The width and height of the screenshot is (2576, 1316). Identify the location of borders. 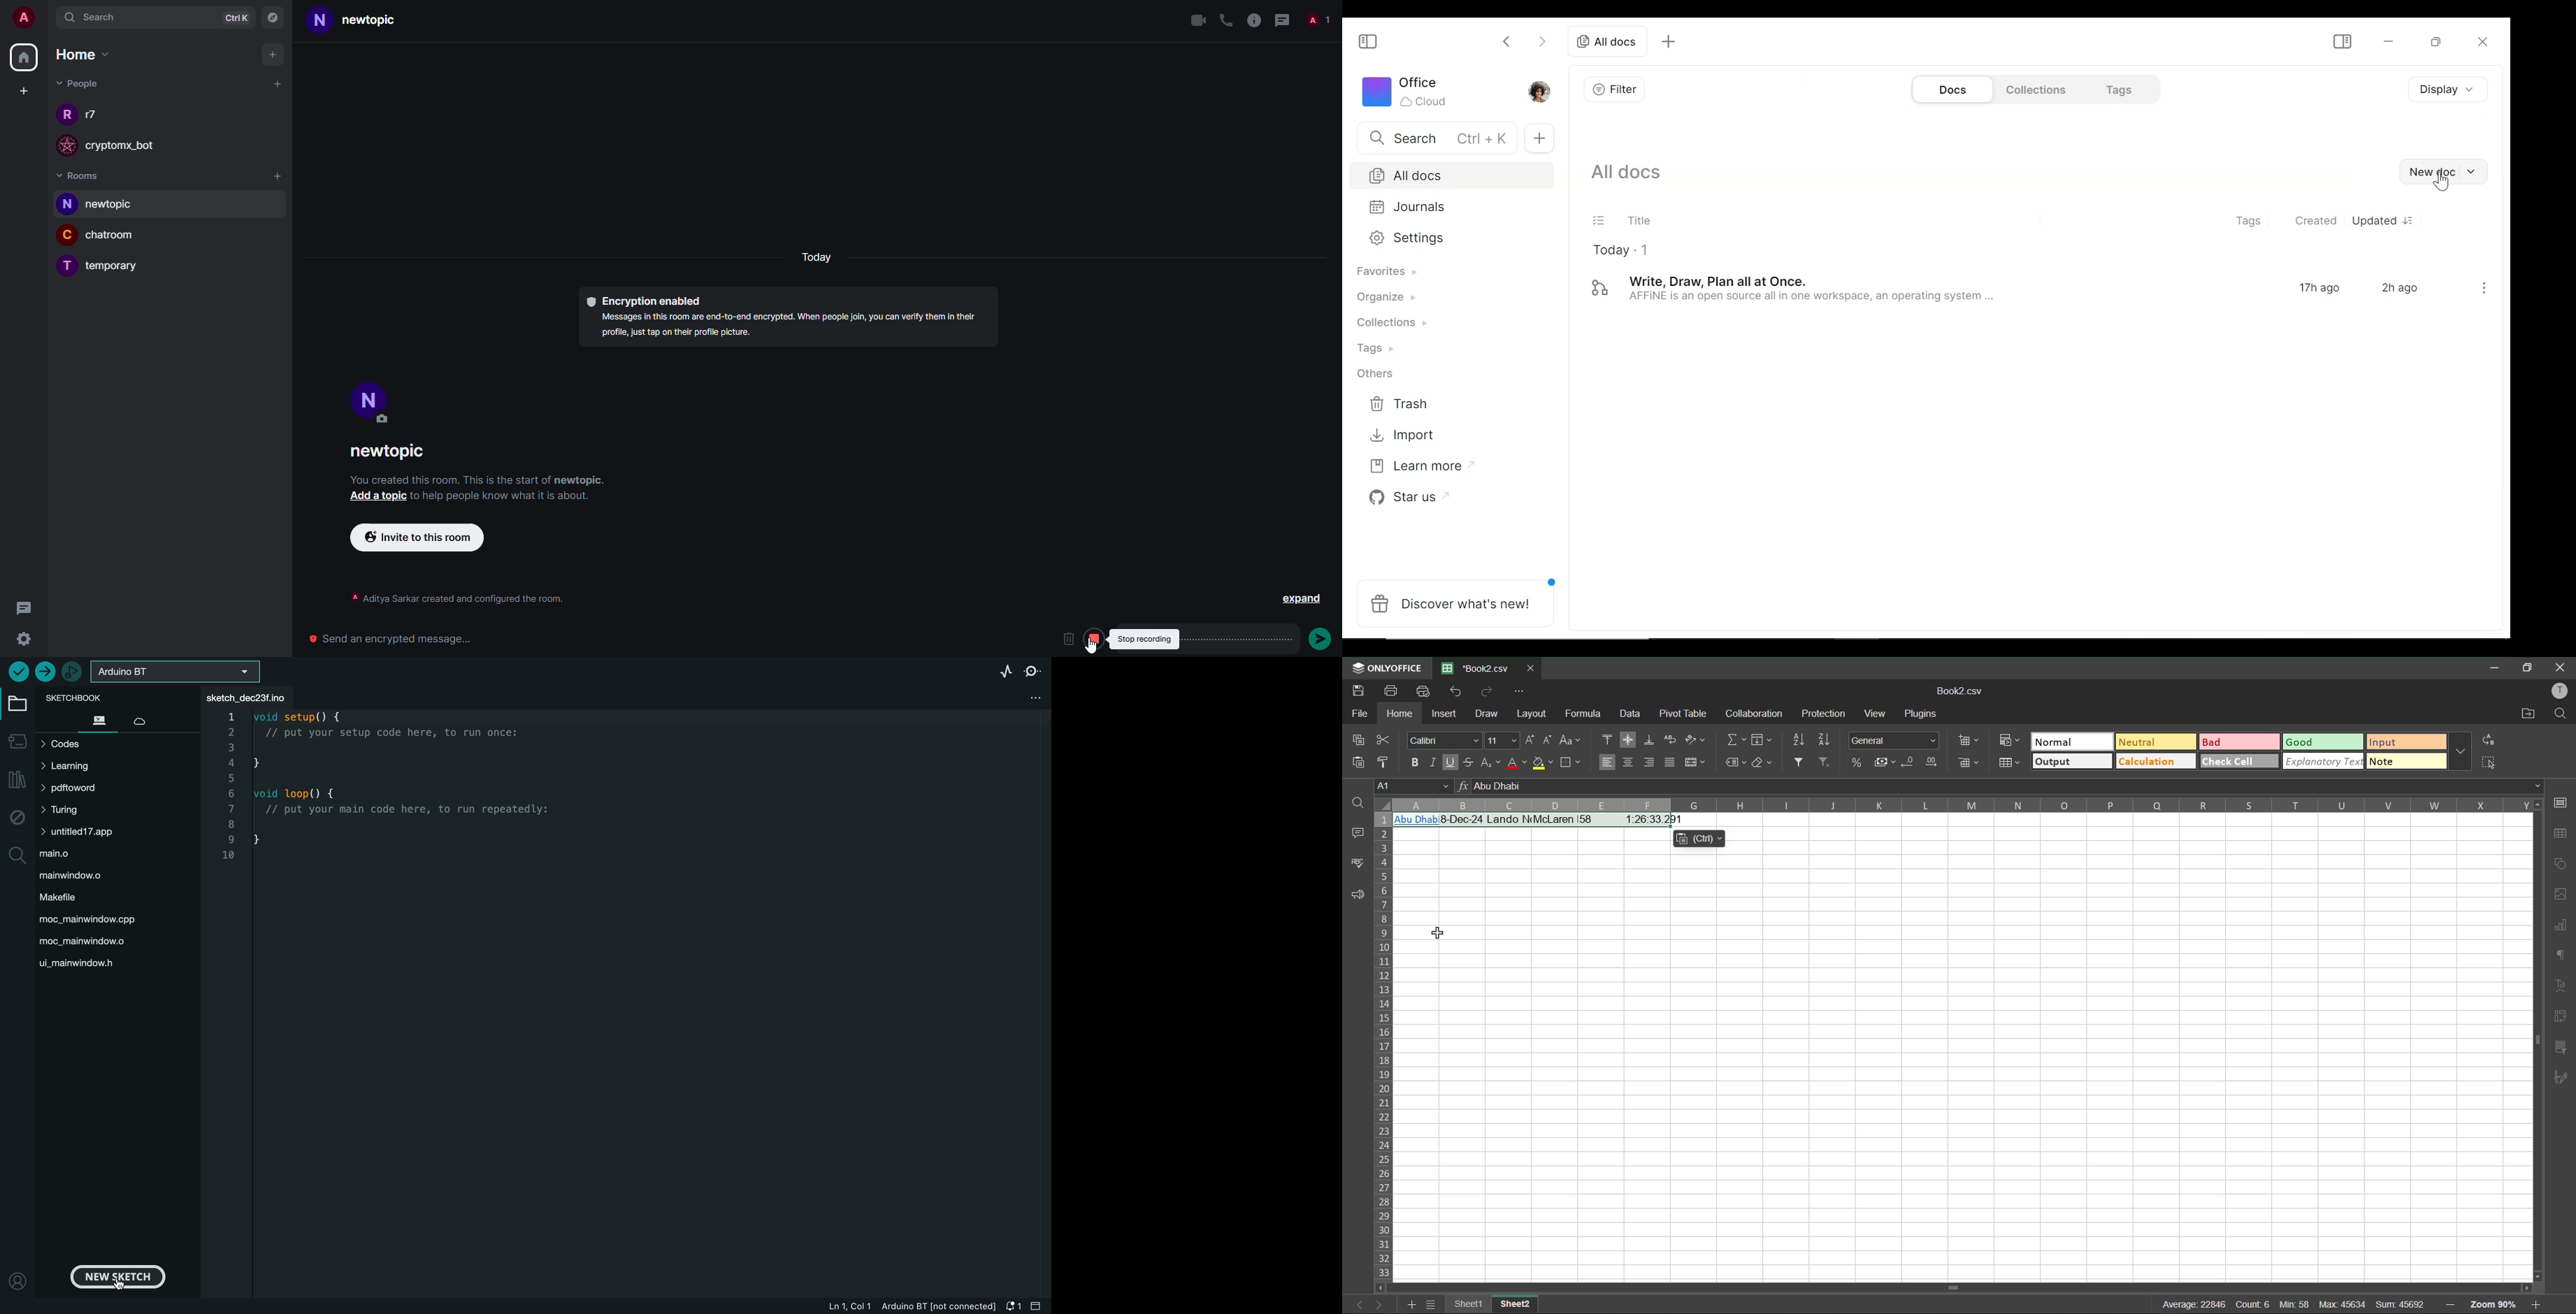
(1572, 762).